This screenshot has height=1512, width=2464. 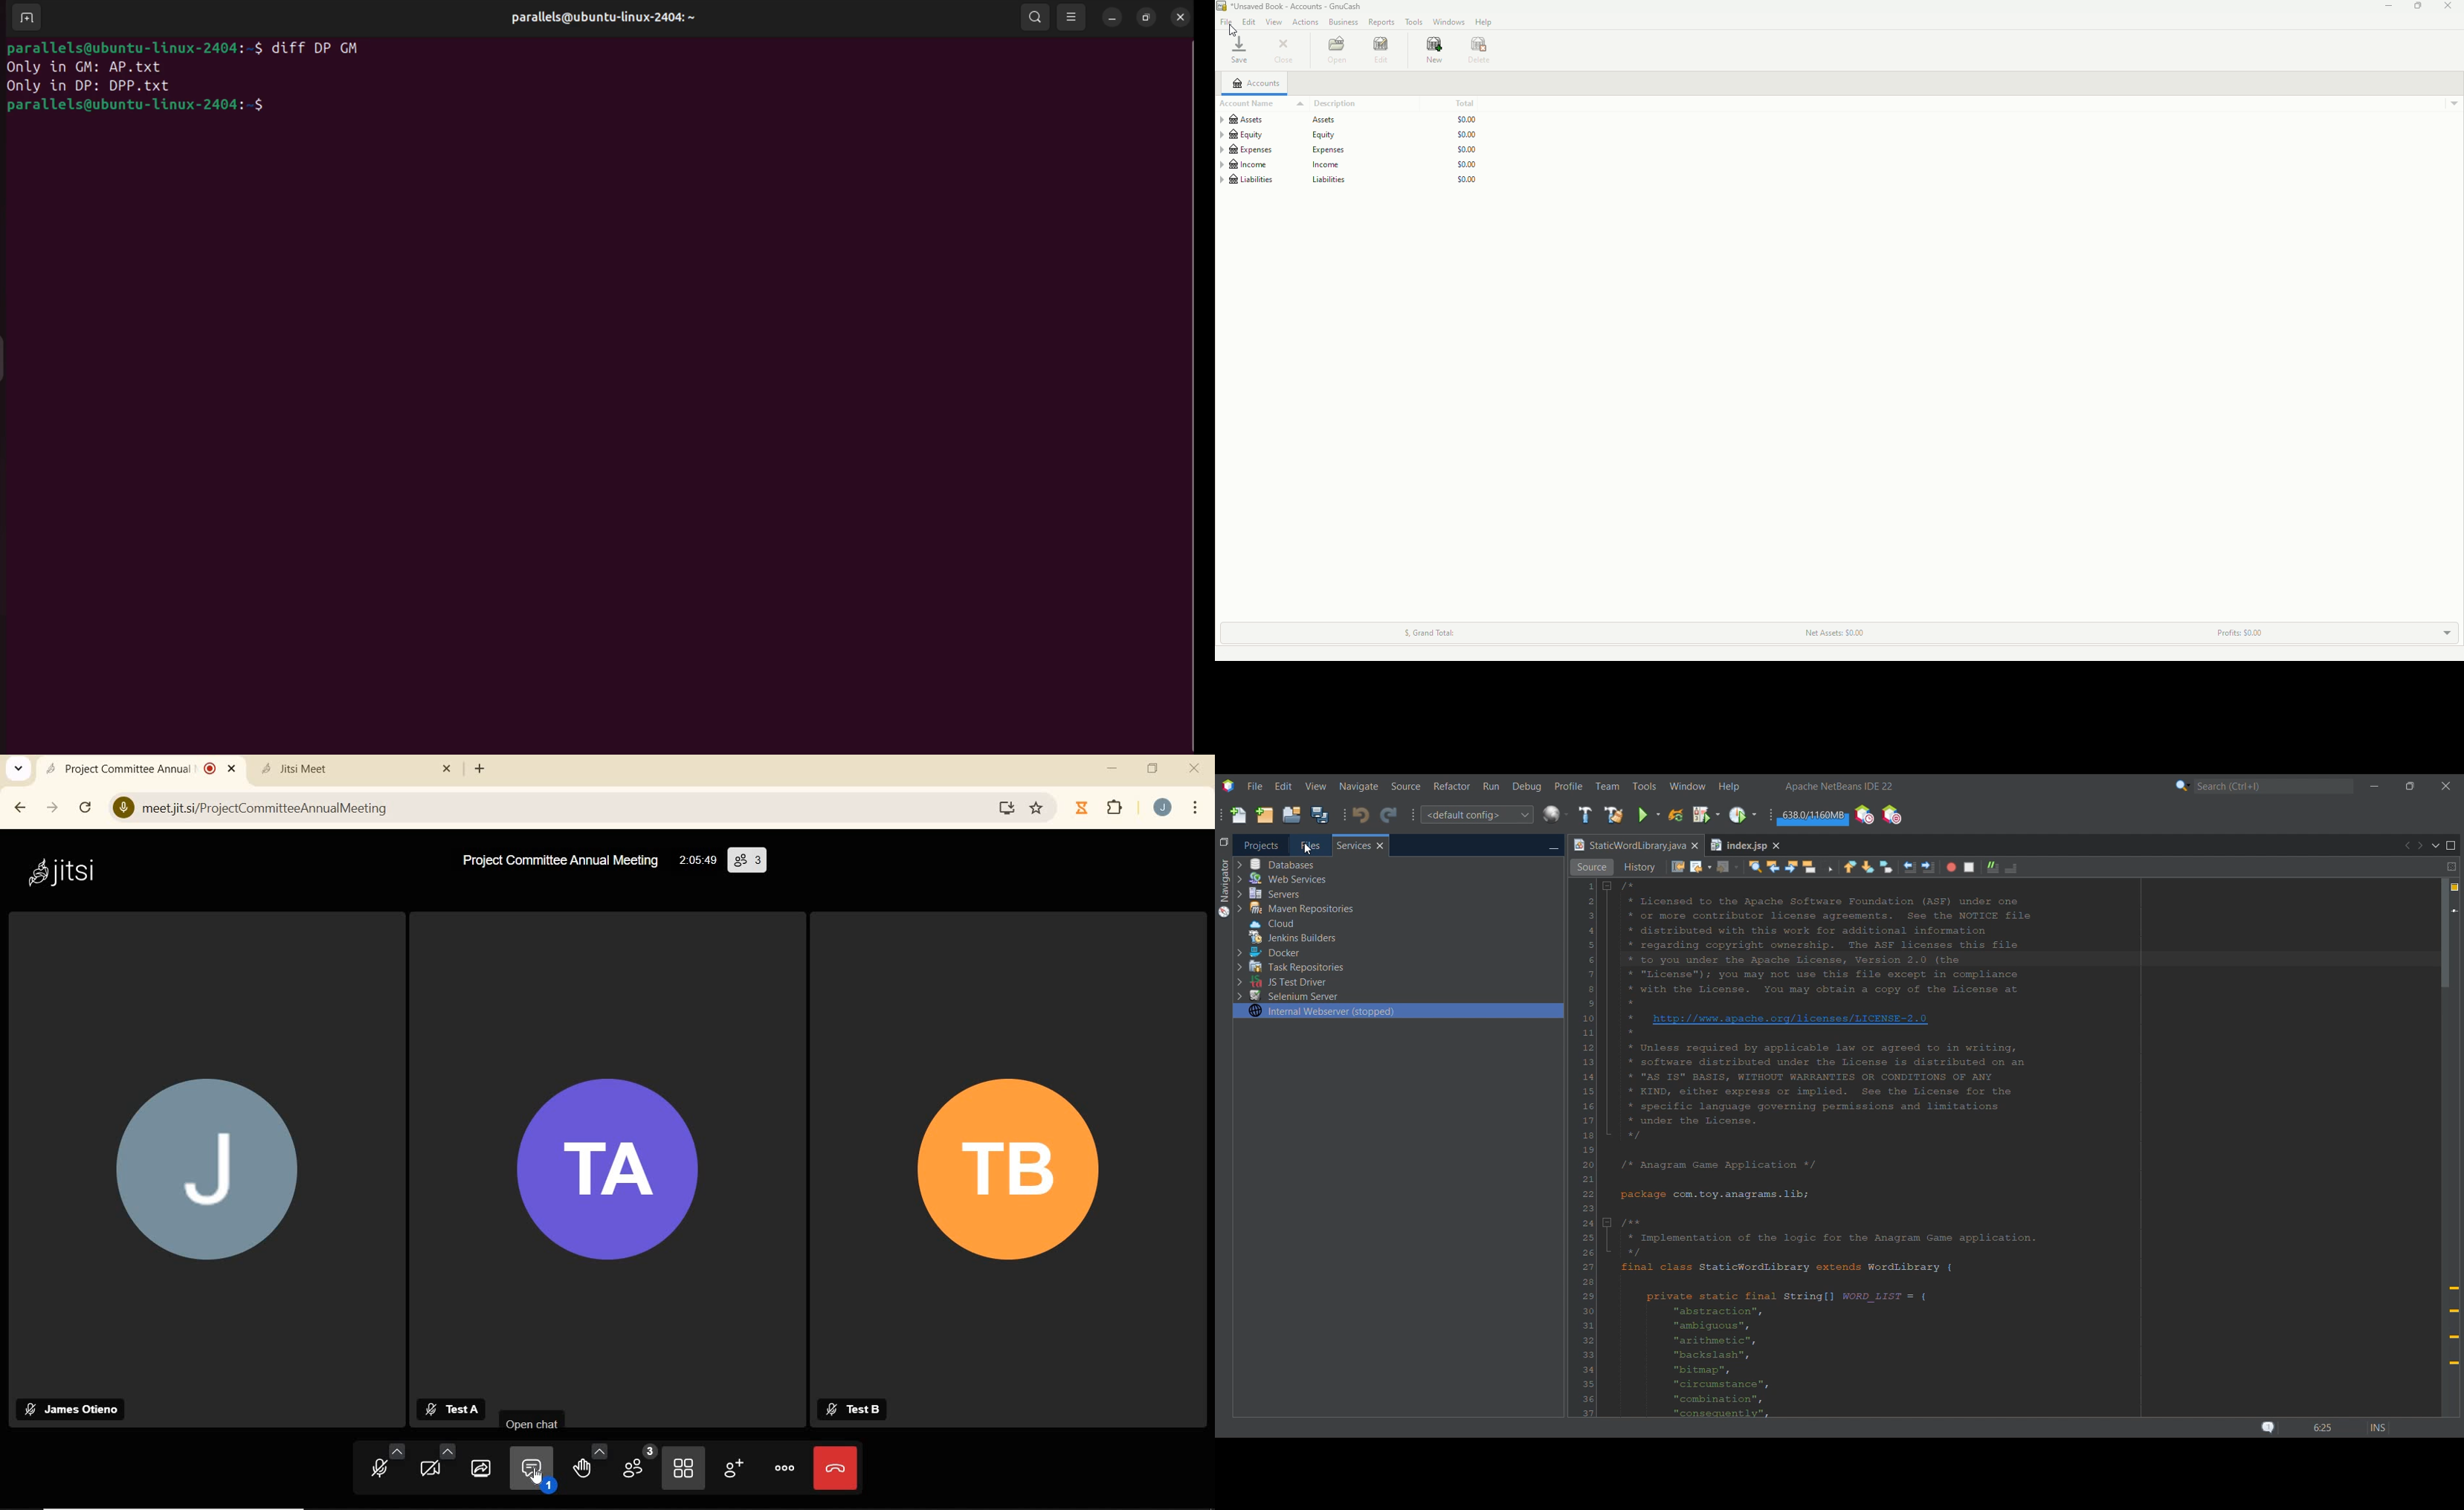 I want to click on Profile main project options, so click(x=1744, y=814).